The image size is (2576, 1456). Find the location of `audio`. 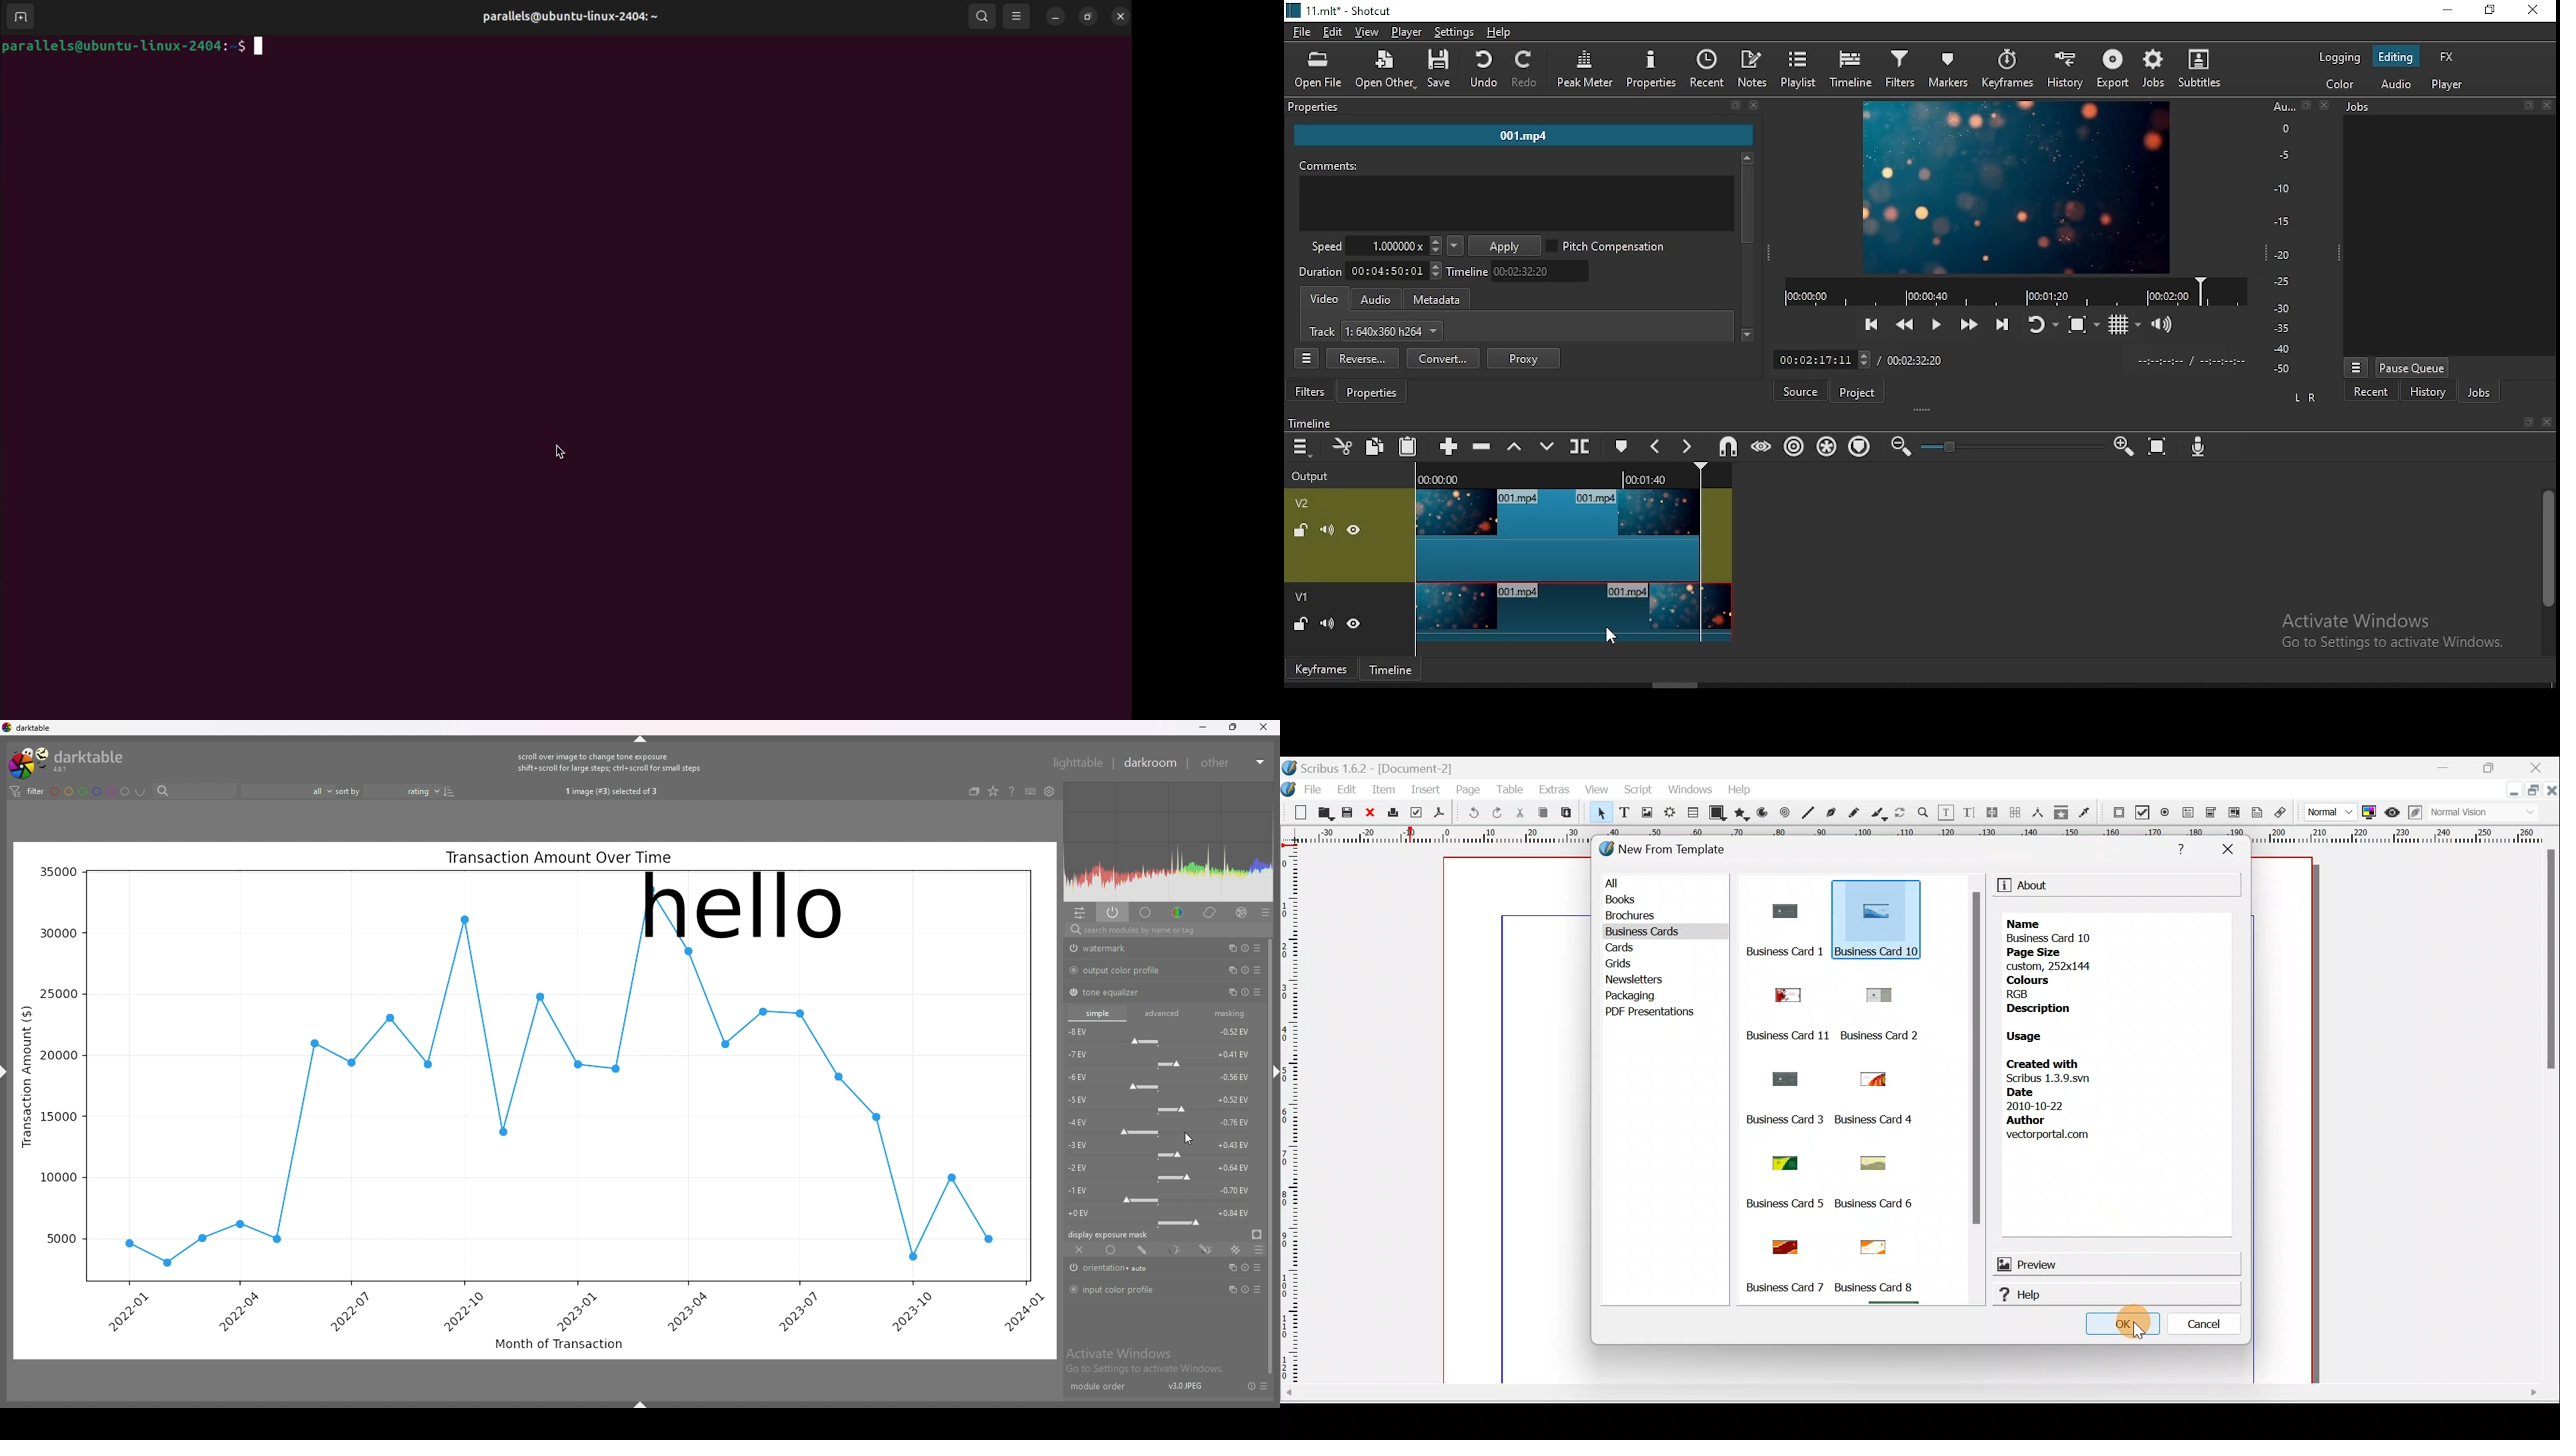

audio is located at coordinates (2394, 84).